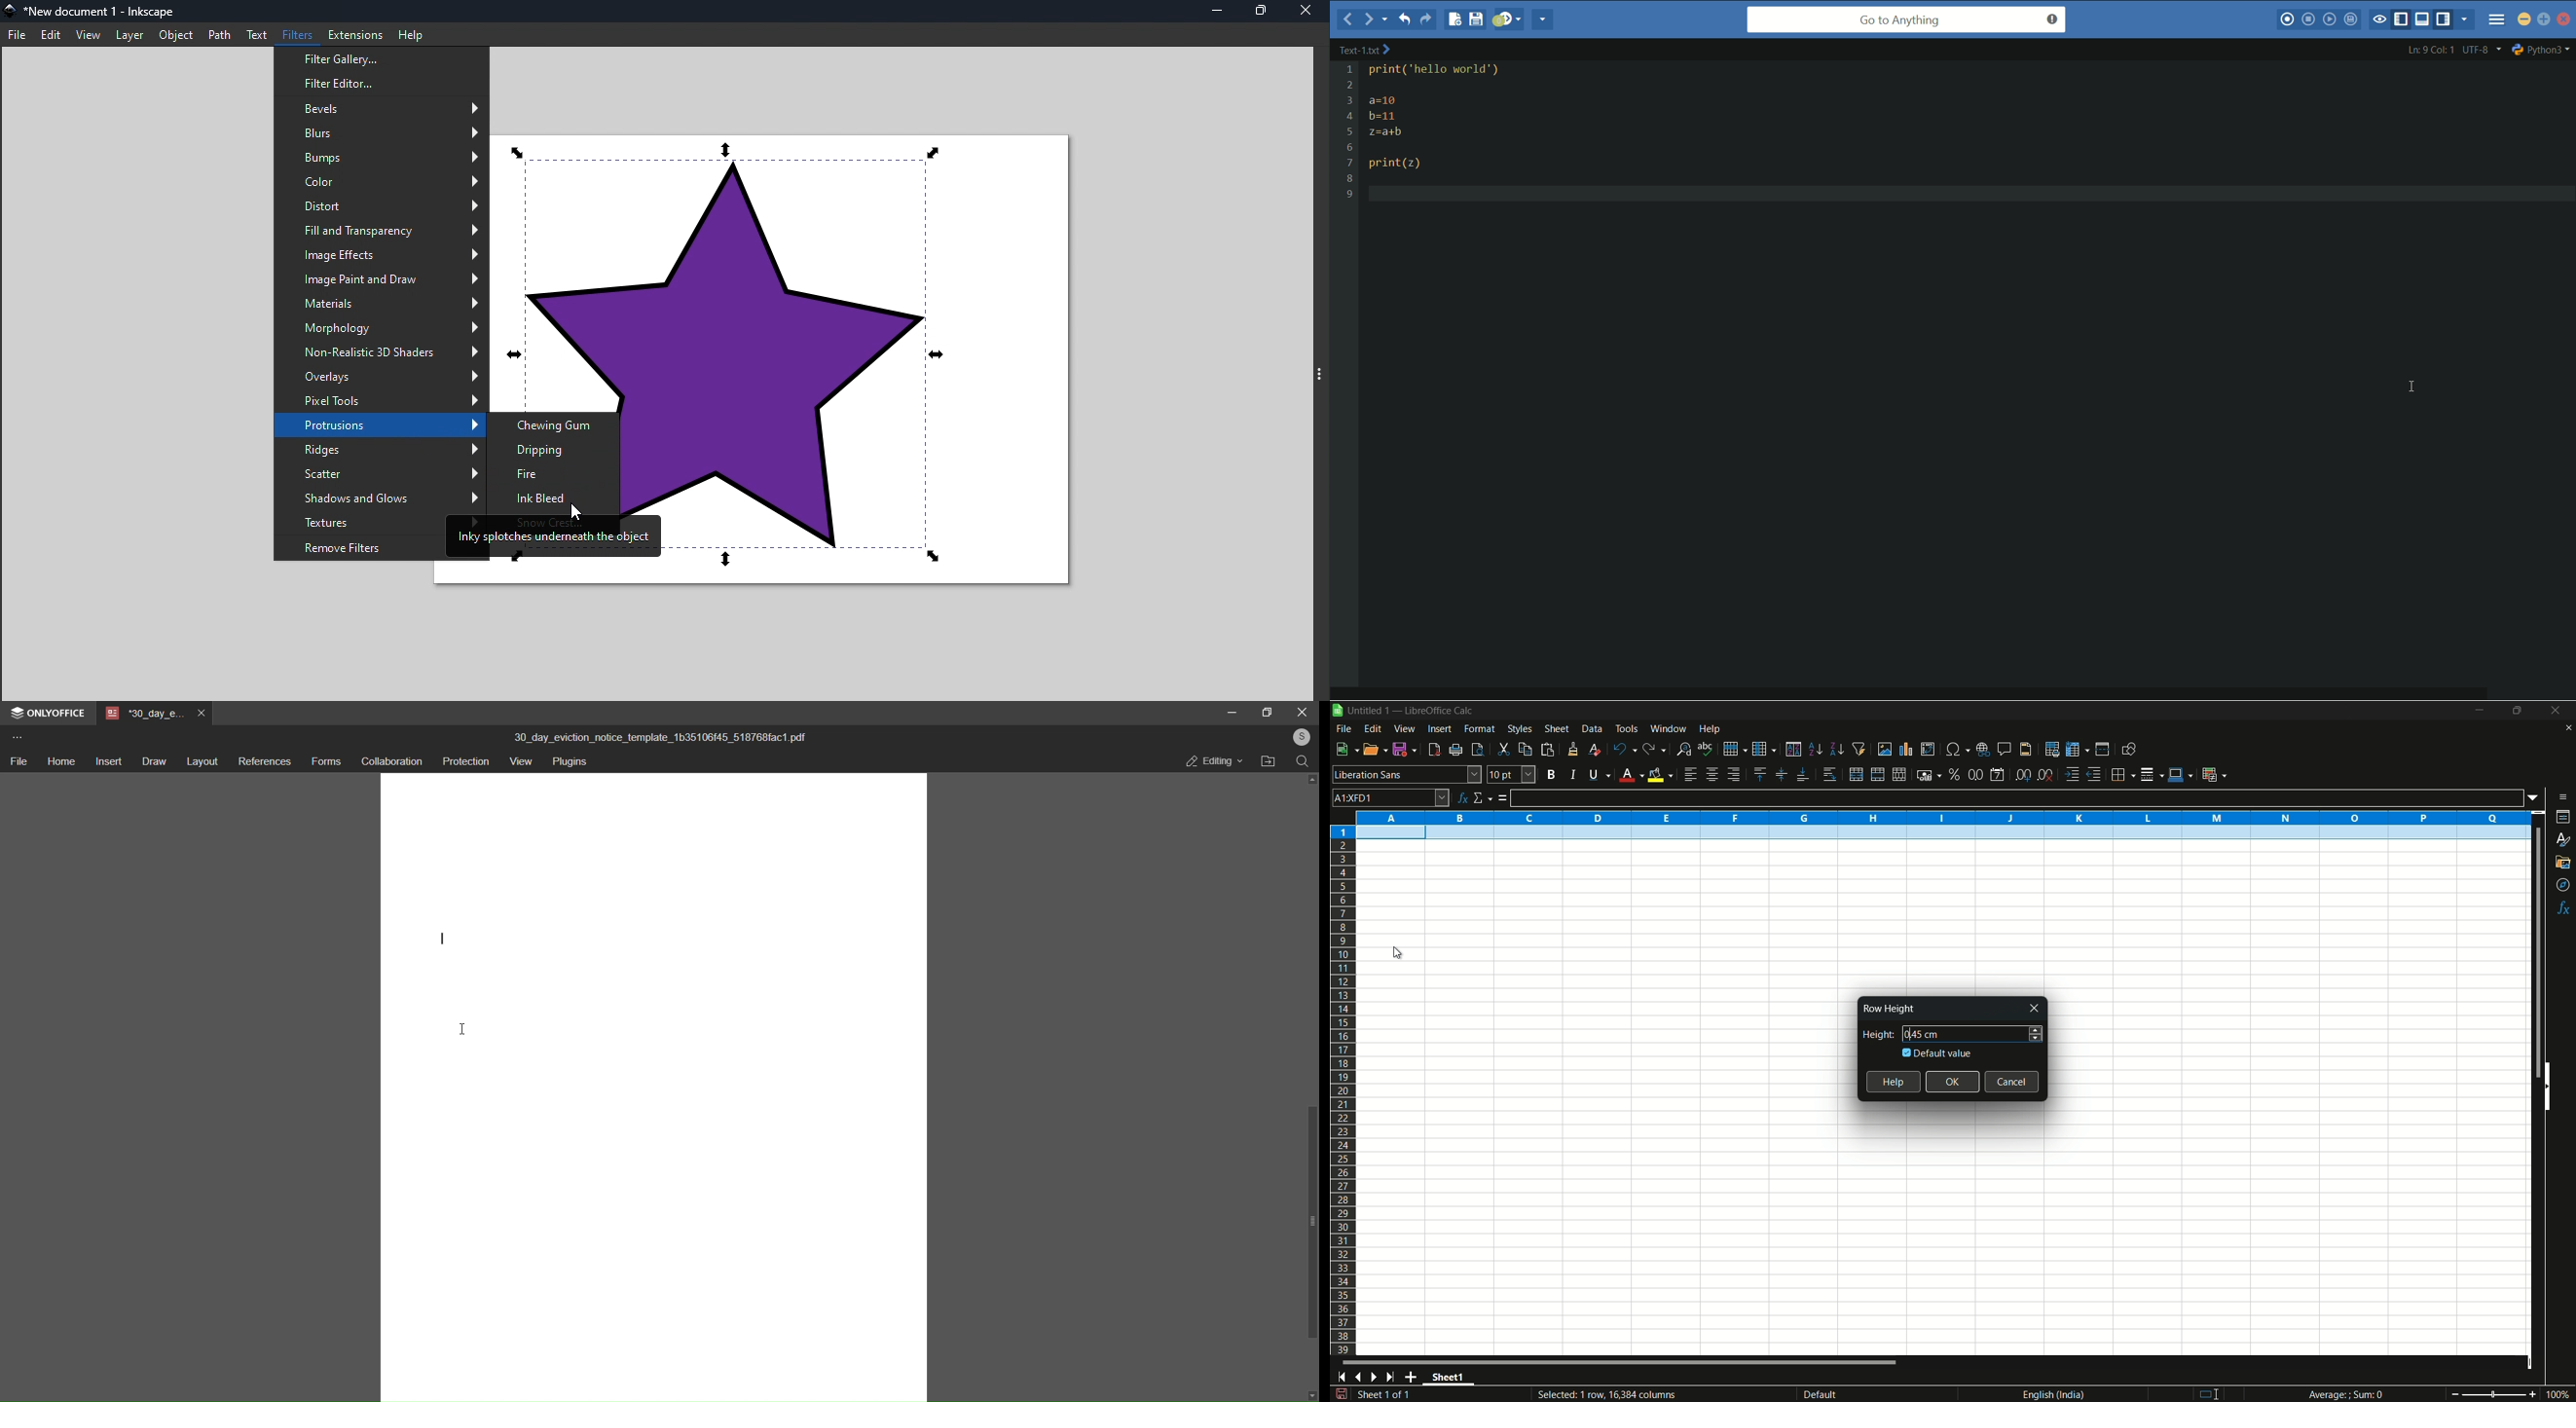 The width and height of the screenshot is (2576, 1428). I want to click on Dripping , so click(554, 452).